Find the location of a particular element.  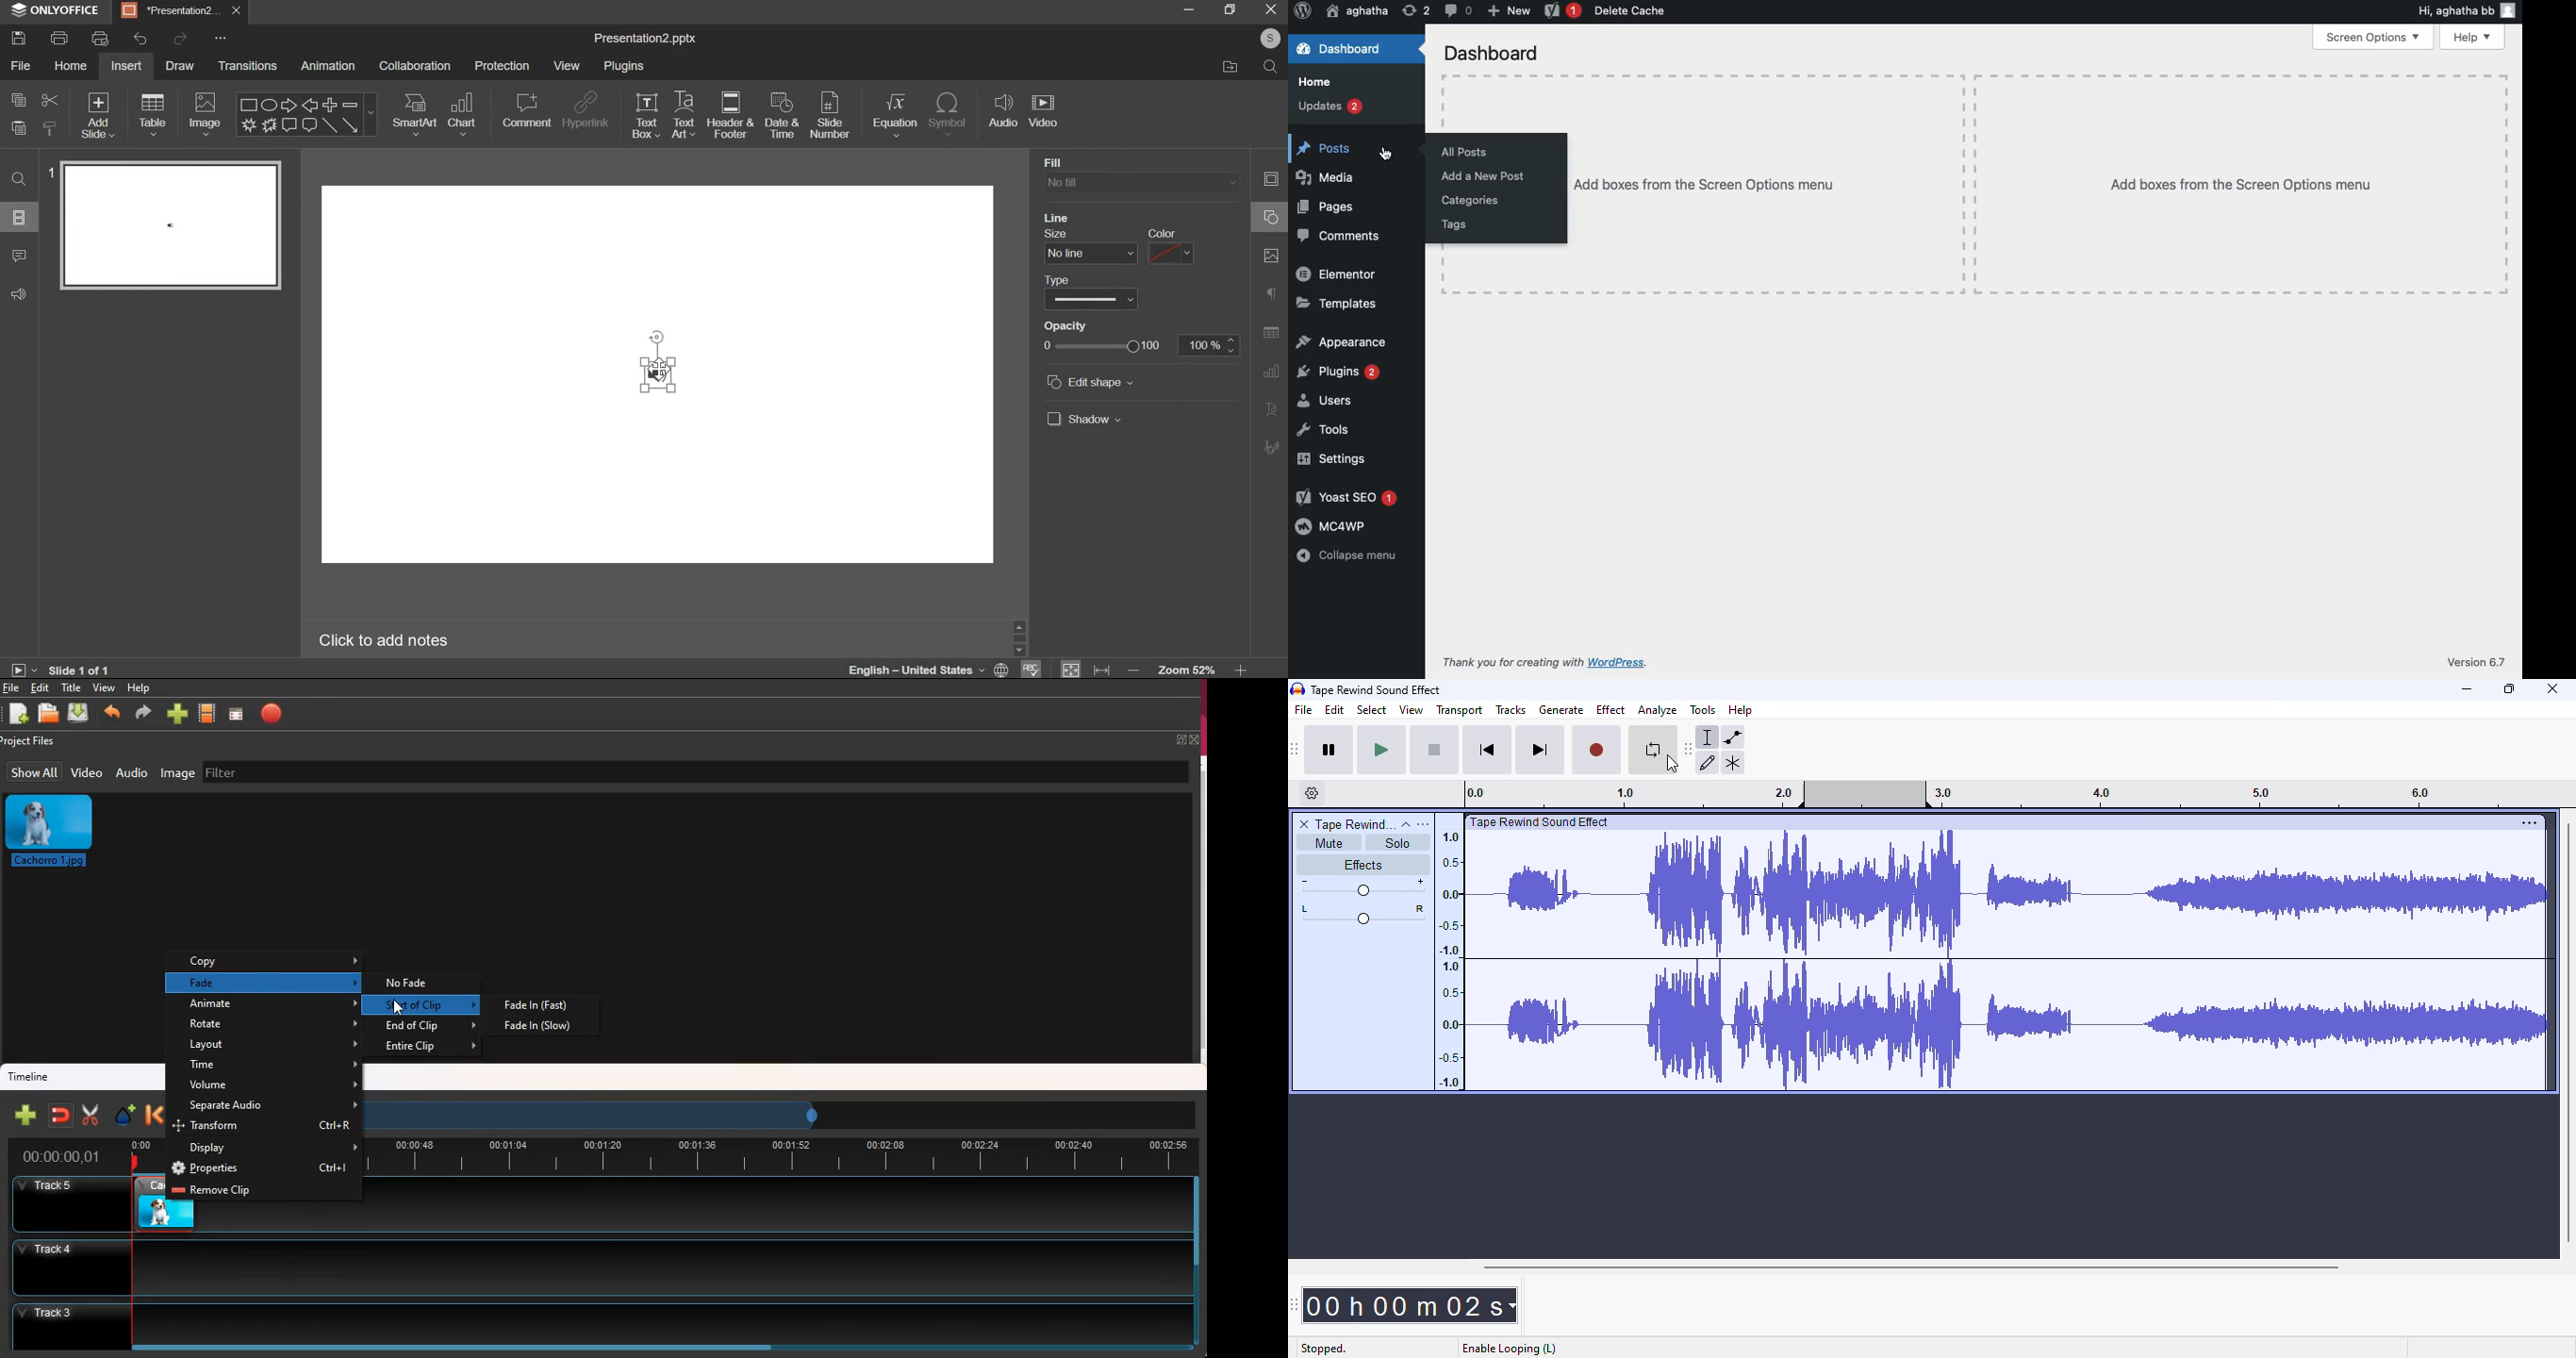

track5 is located at coordinates (769, 1205).